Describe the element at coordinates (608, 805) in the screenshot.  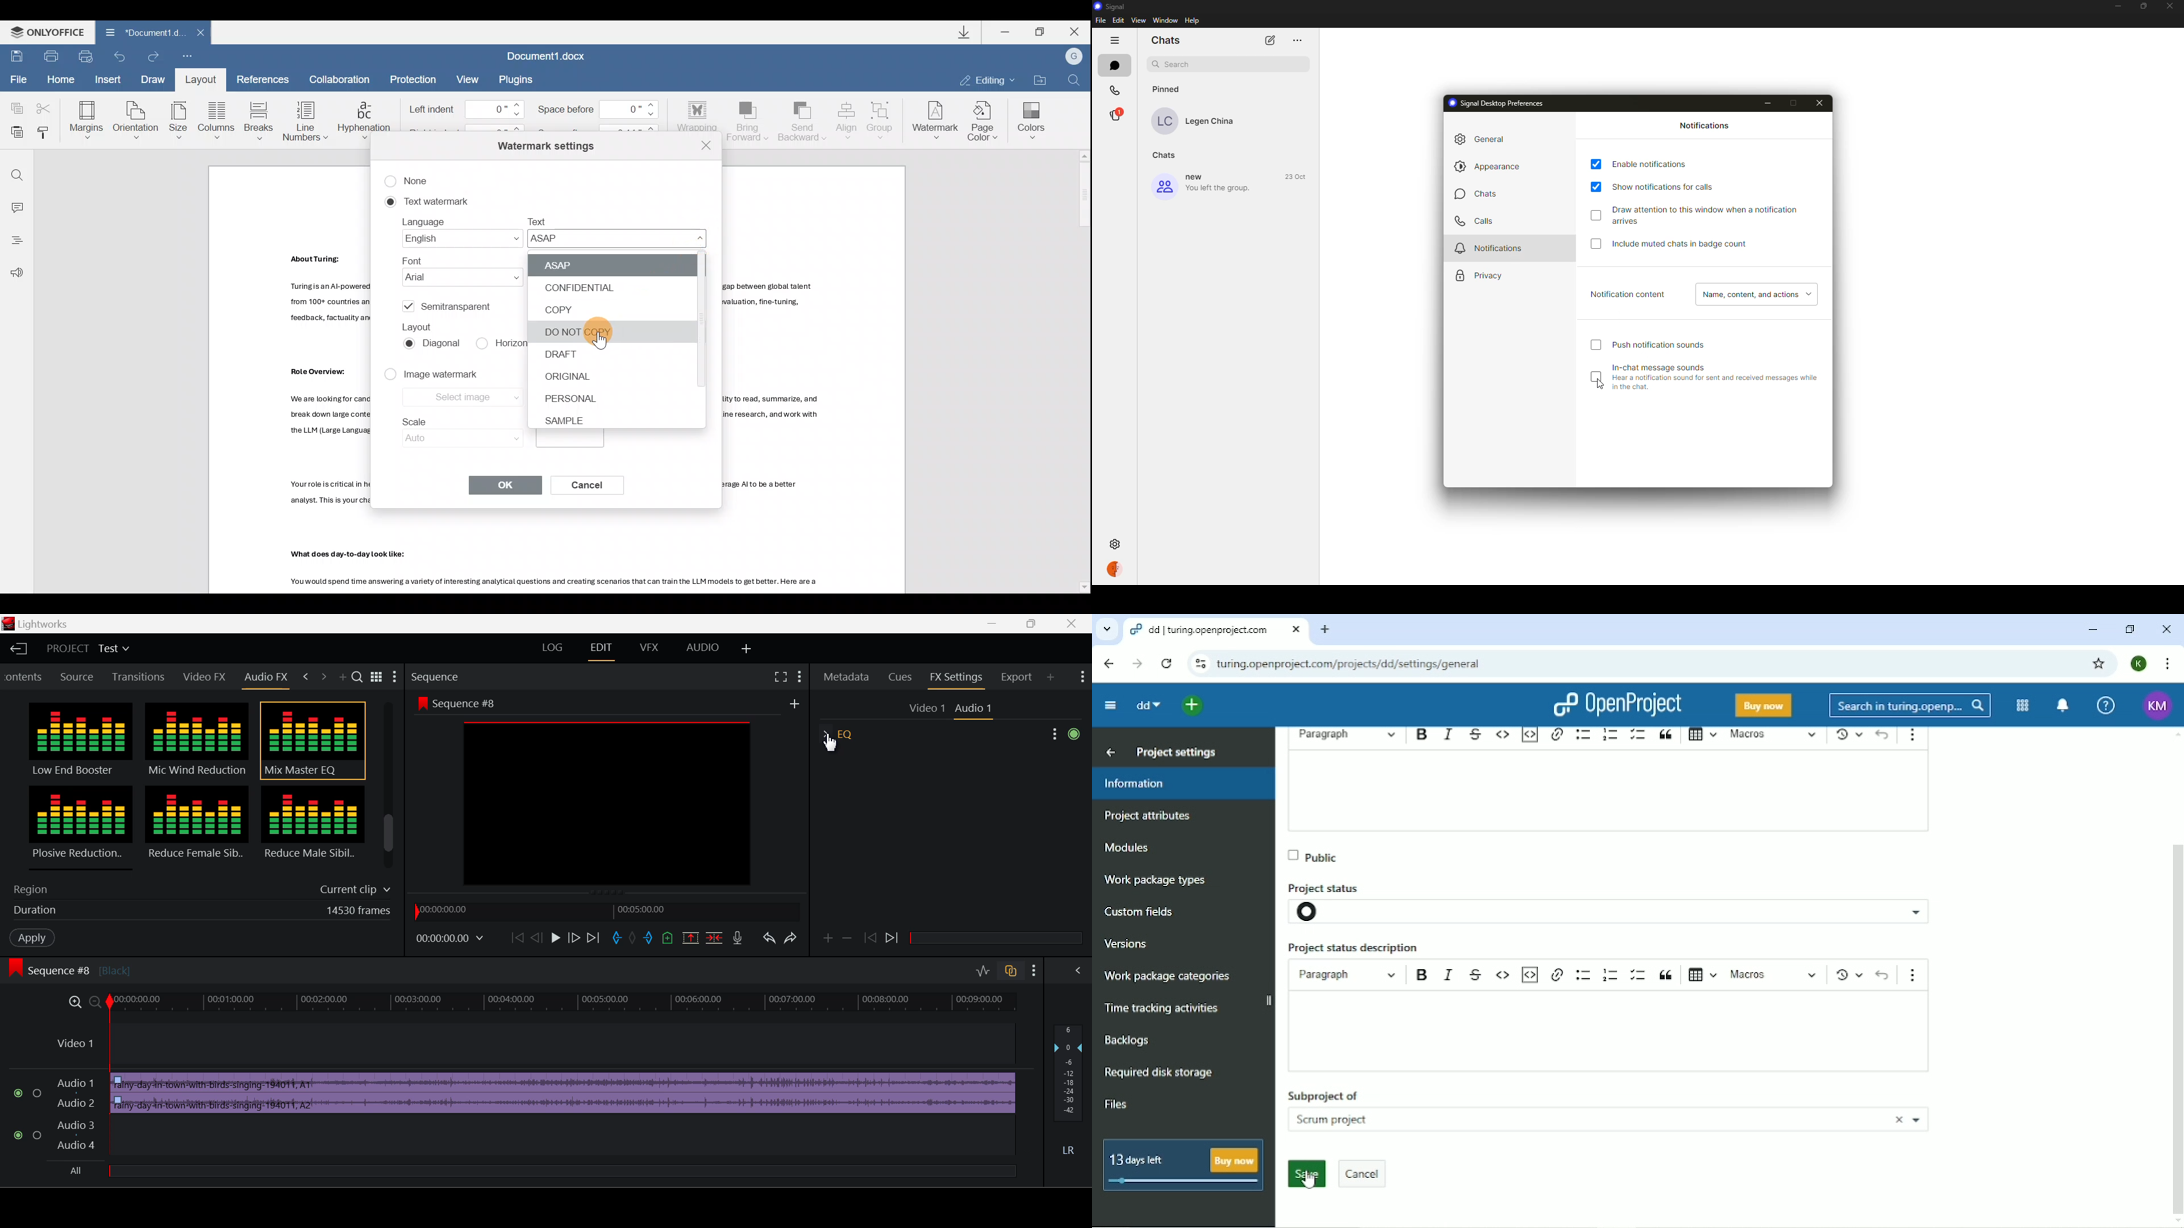
I see `preview` at that location.